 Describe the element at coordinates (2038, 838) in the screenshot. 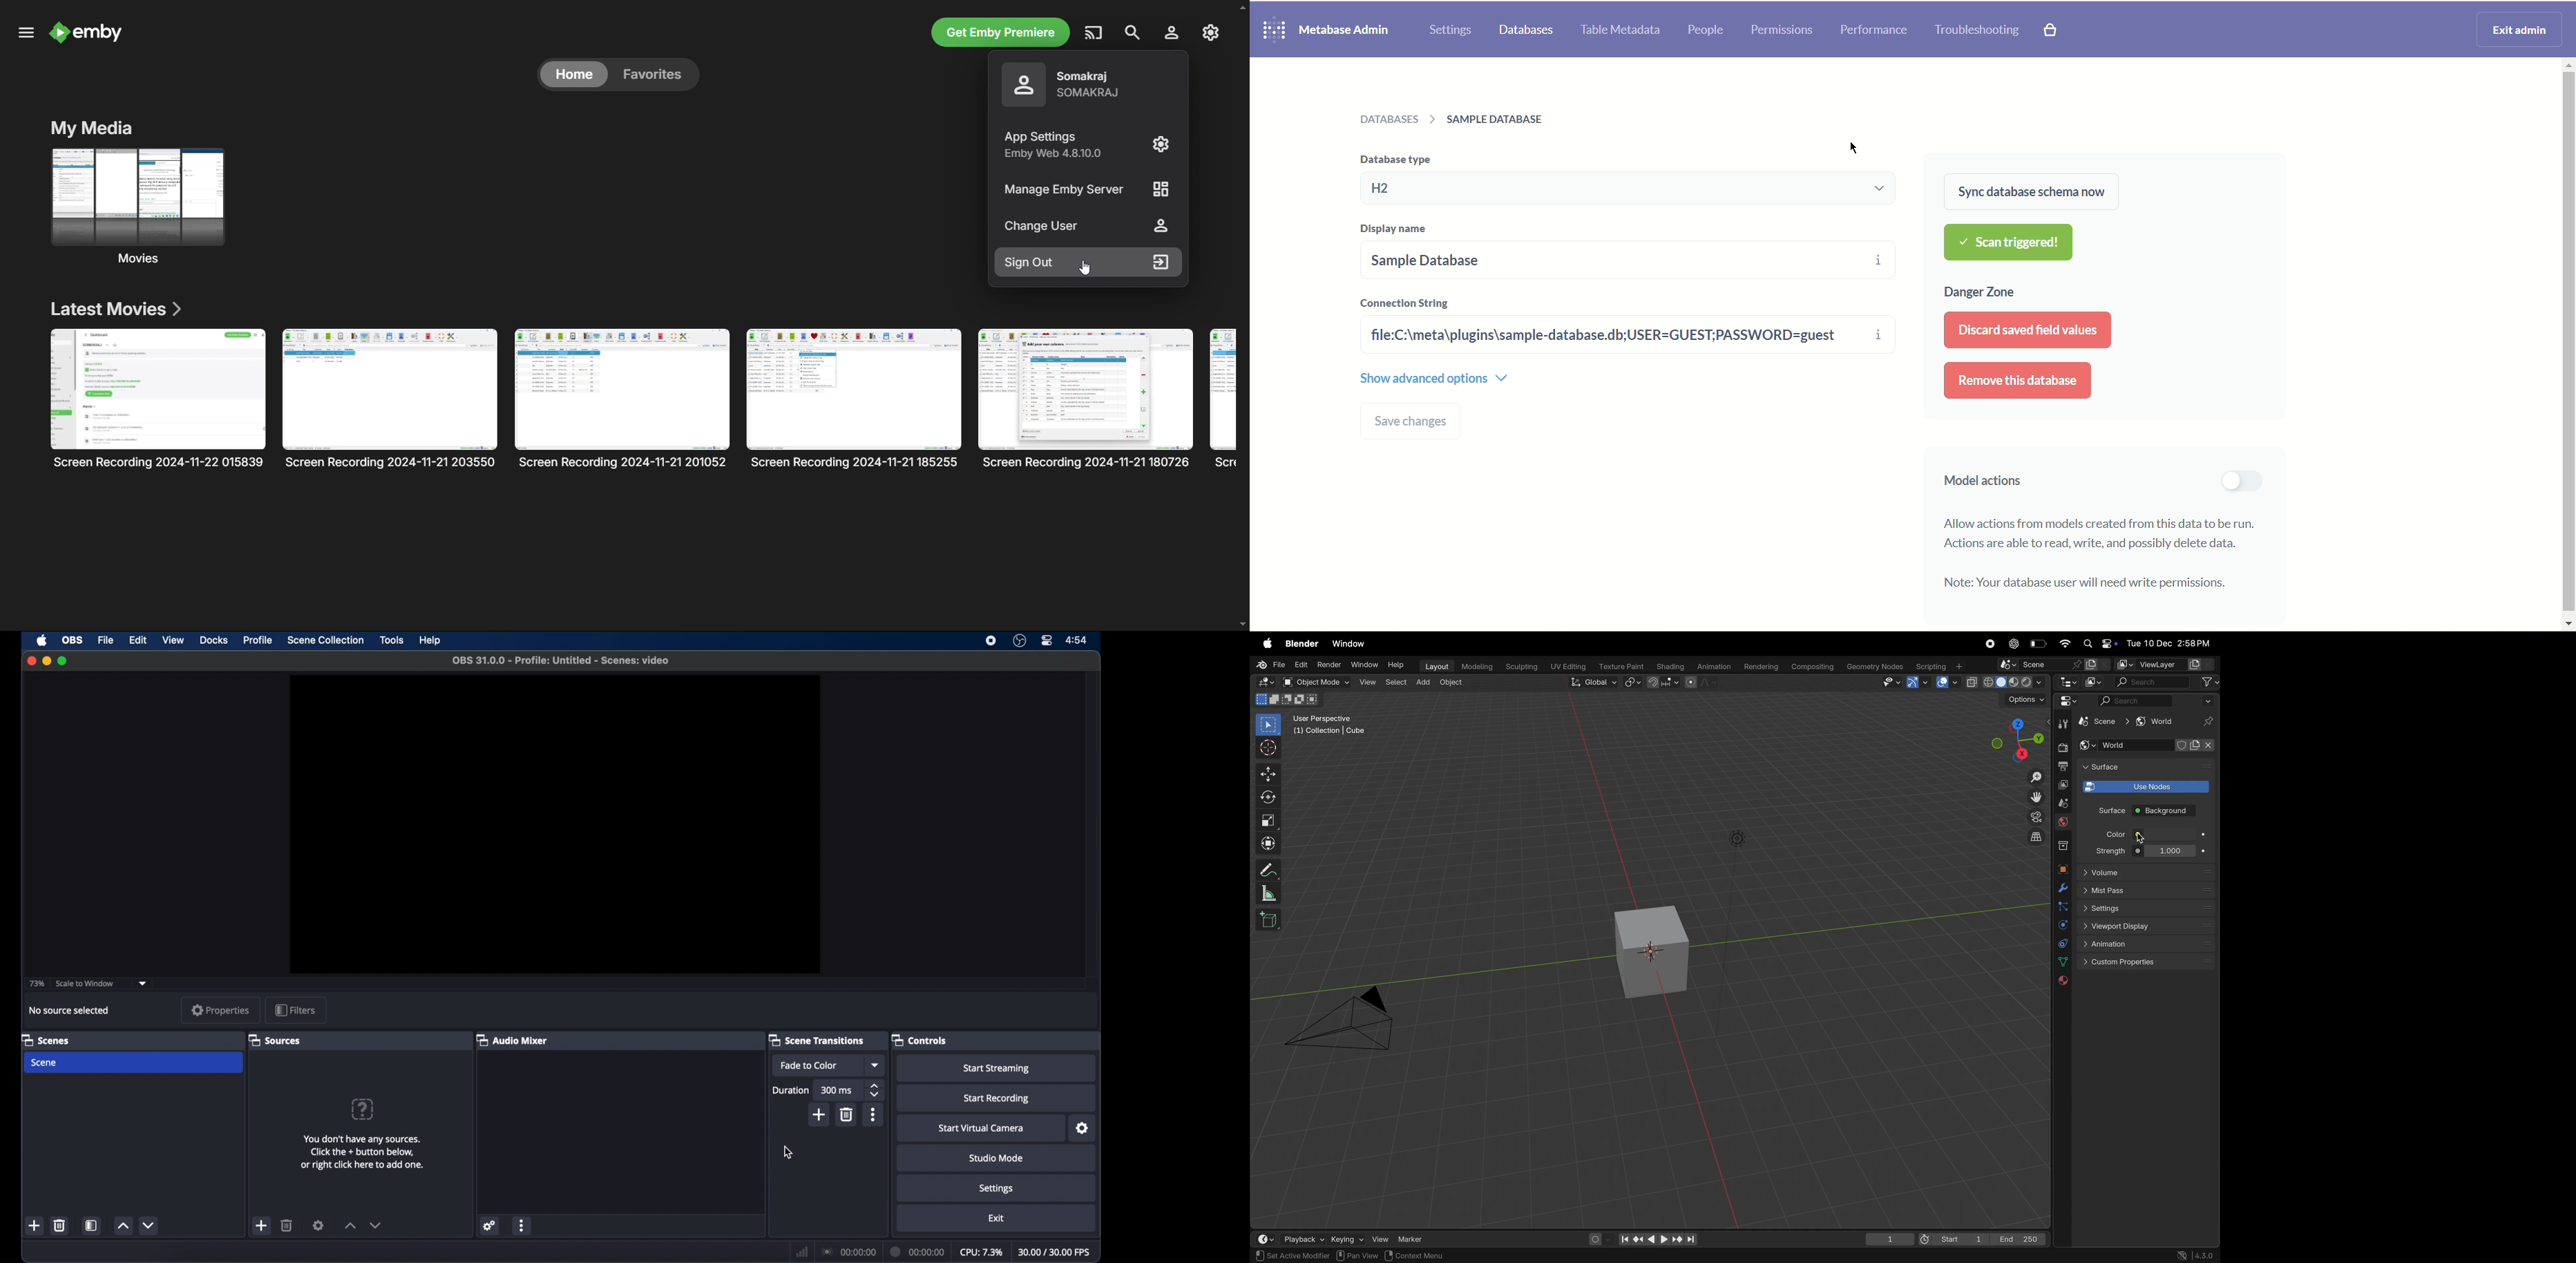

I see `orthographic view` at that location.